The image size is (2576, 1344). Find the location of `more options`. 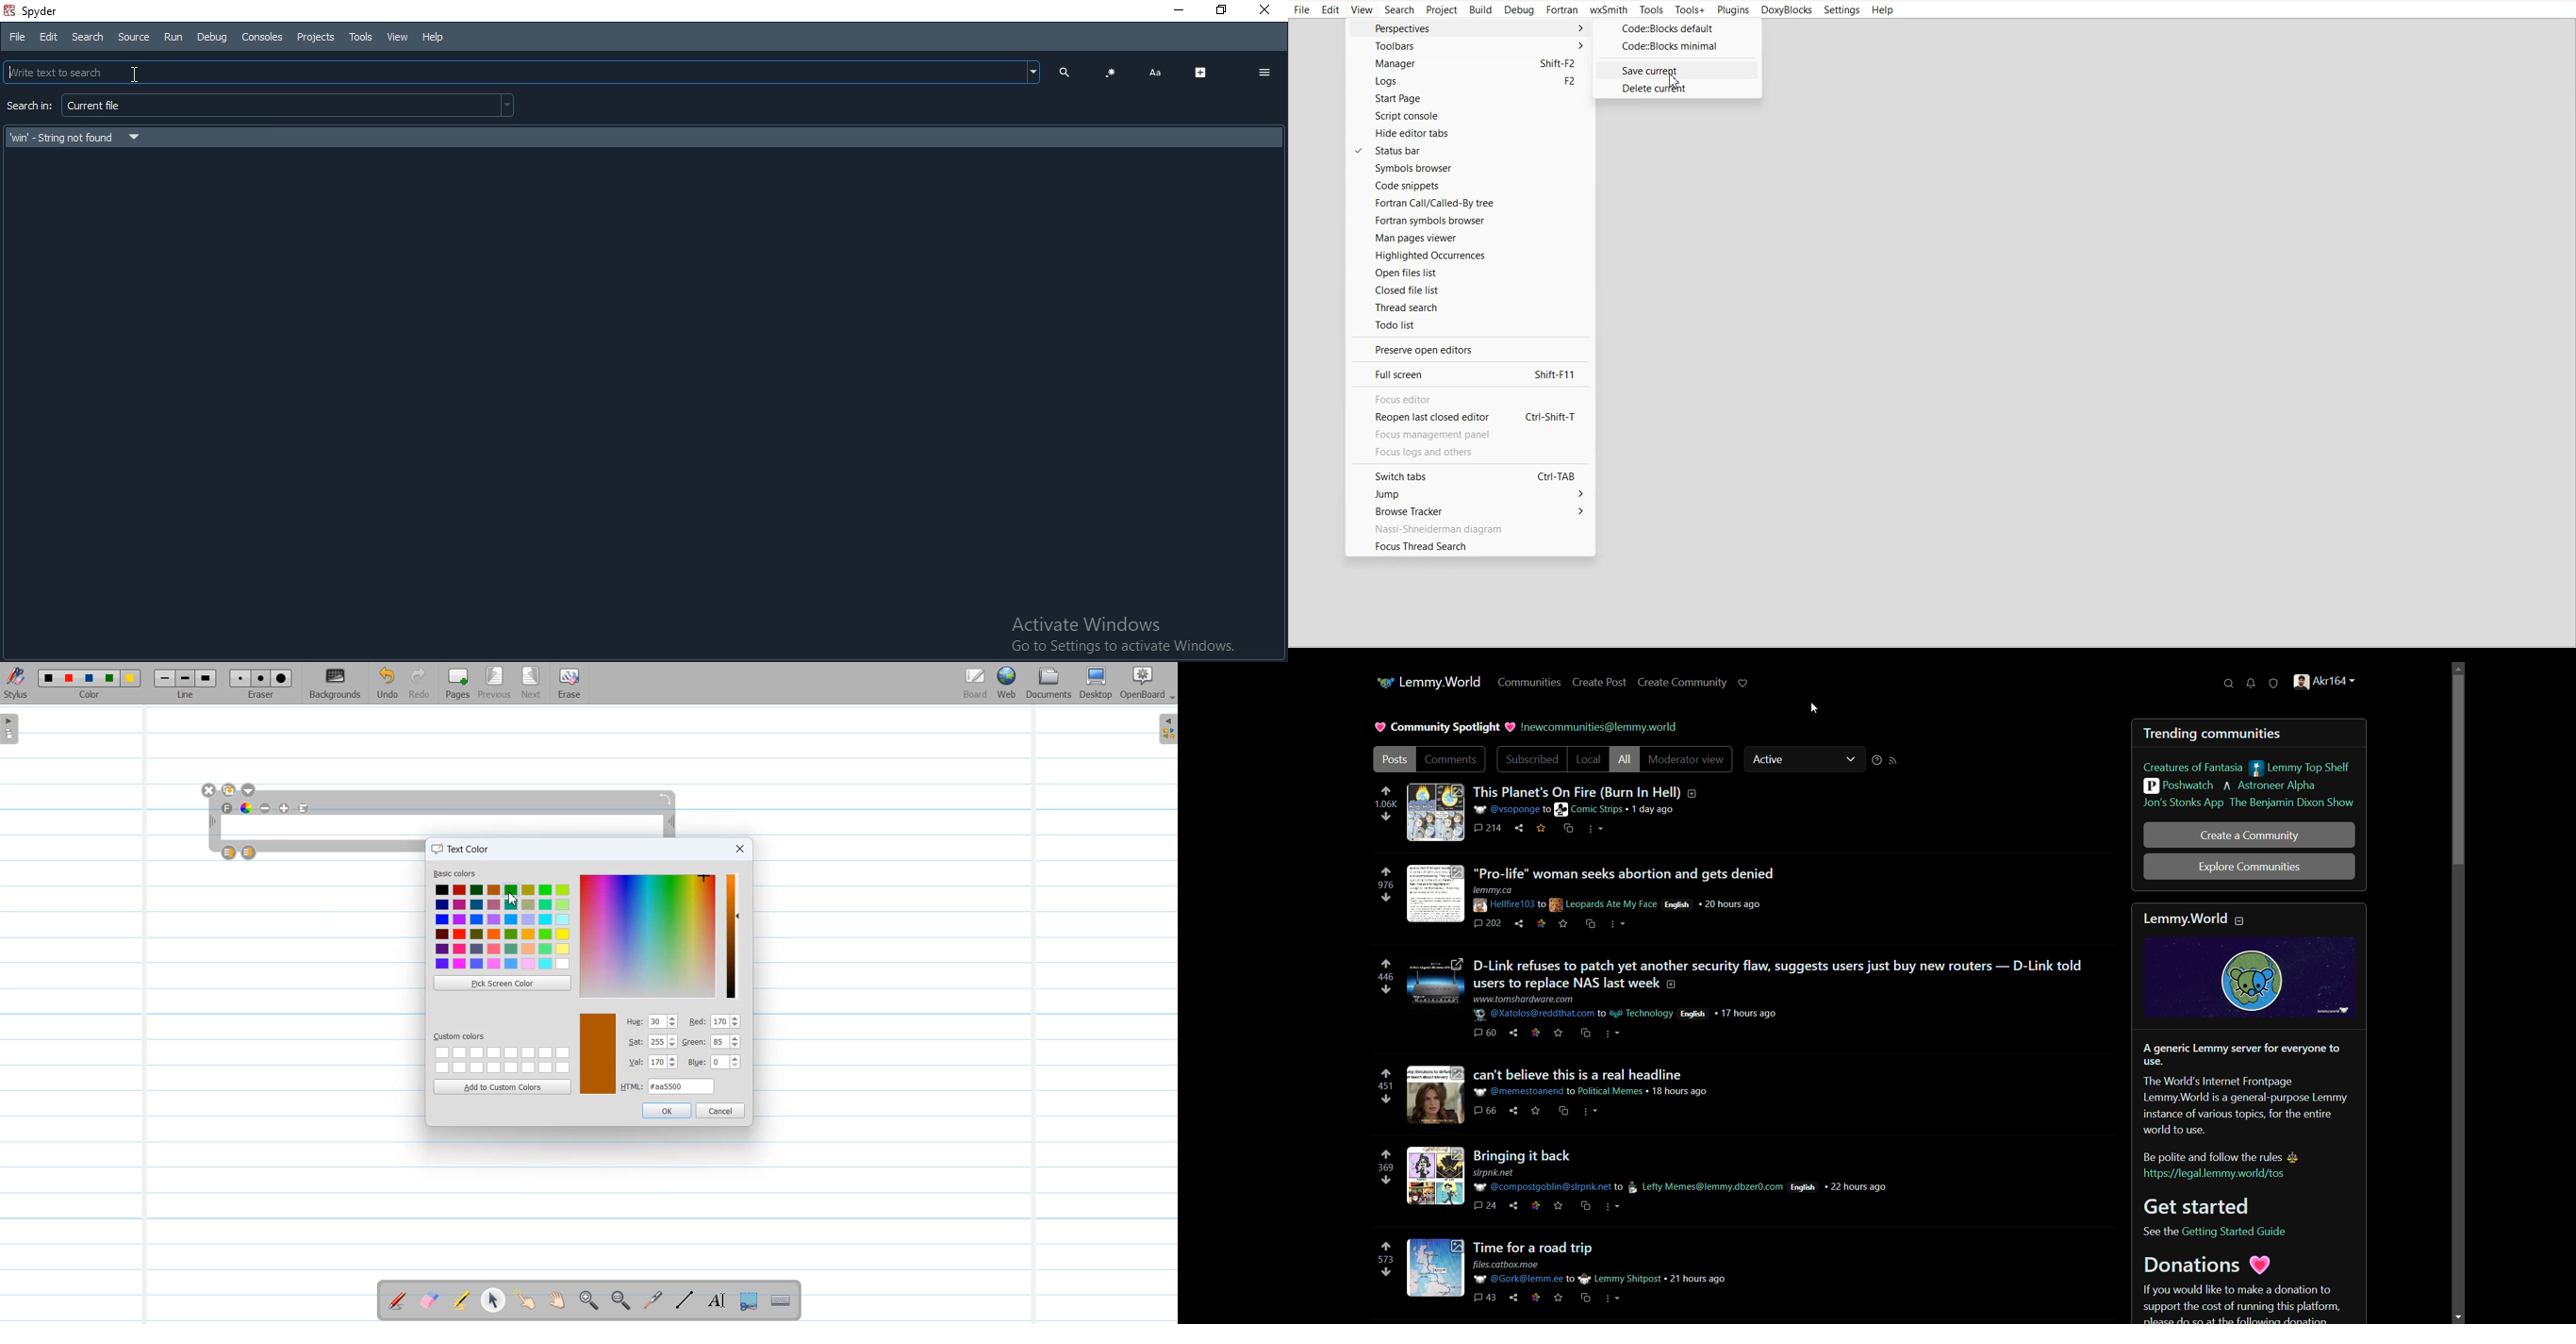

more options is located at coordinates (1594, 829).